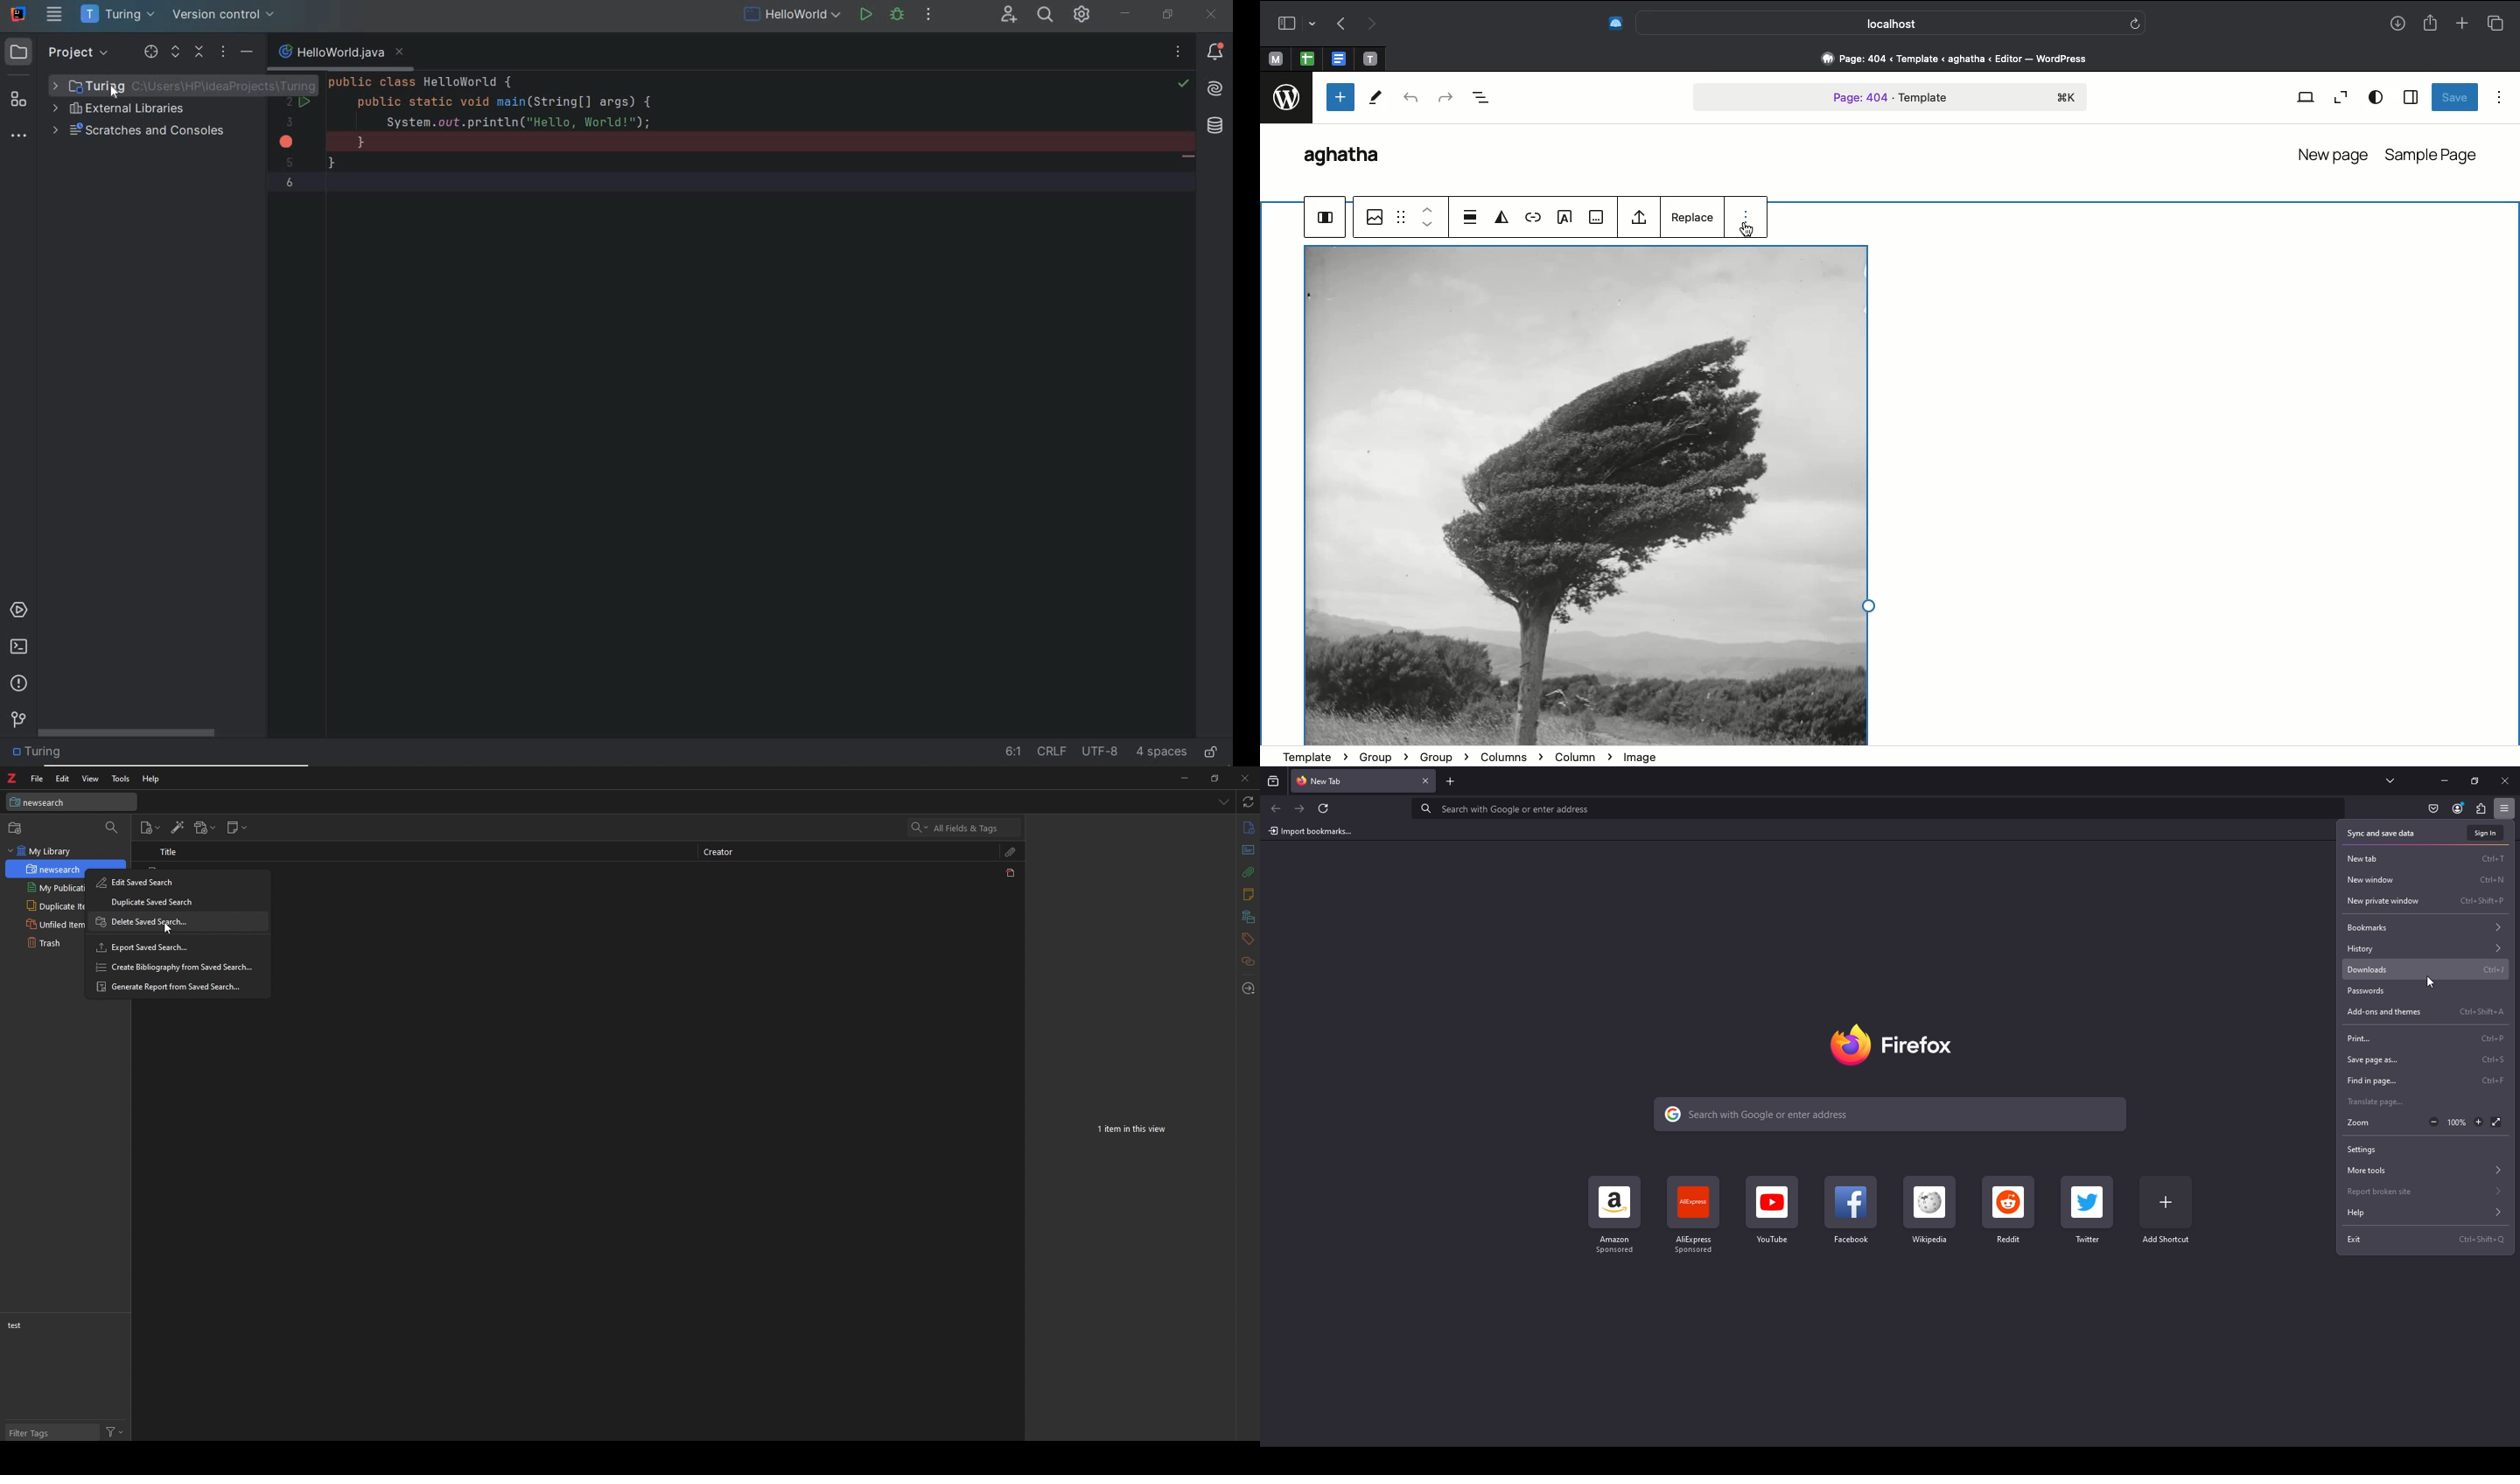 The width and height of the screenshot is (2520, 1484). I want to click on View recent browsing across windows and devices, so click(1274, 781).